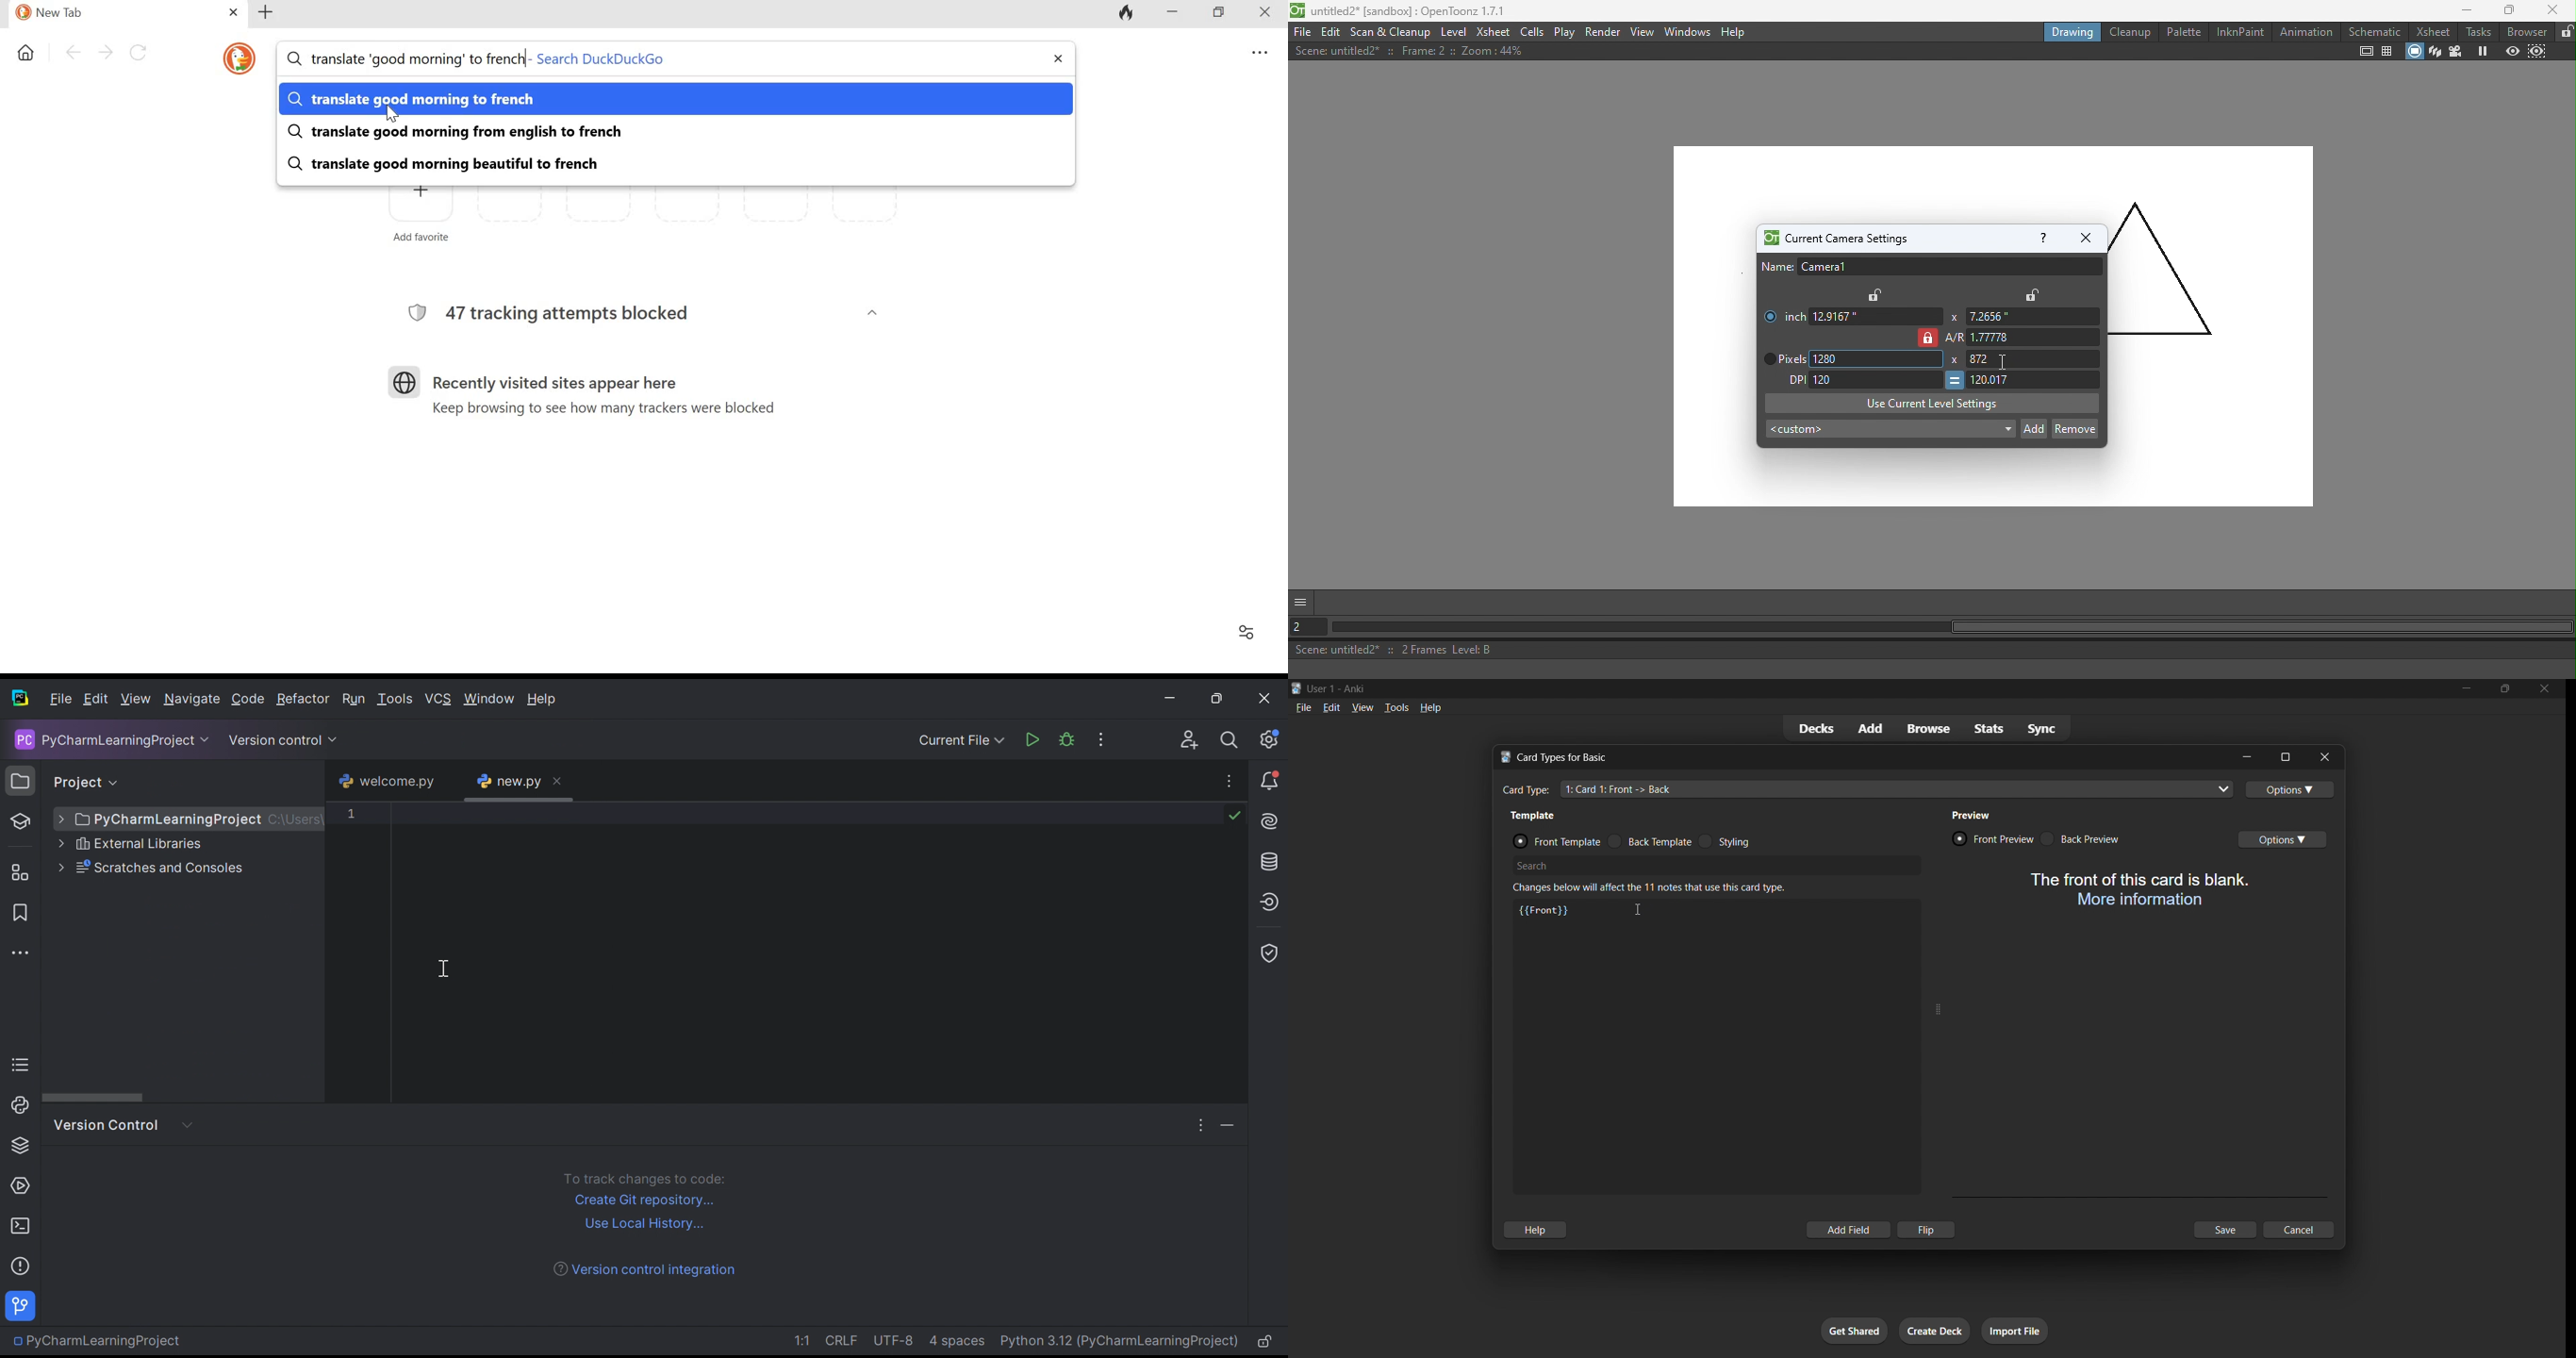 This screenshot has width=2576, height=1372. Describe the element at coordinates (395, 700) in the screenshot. I see `Tools` at that location.